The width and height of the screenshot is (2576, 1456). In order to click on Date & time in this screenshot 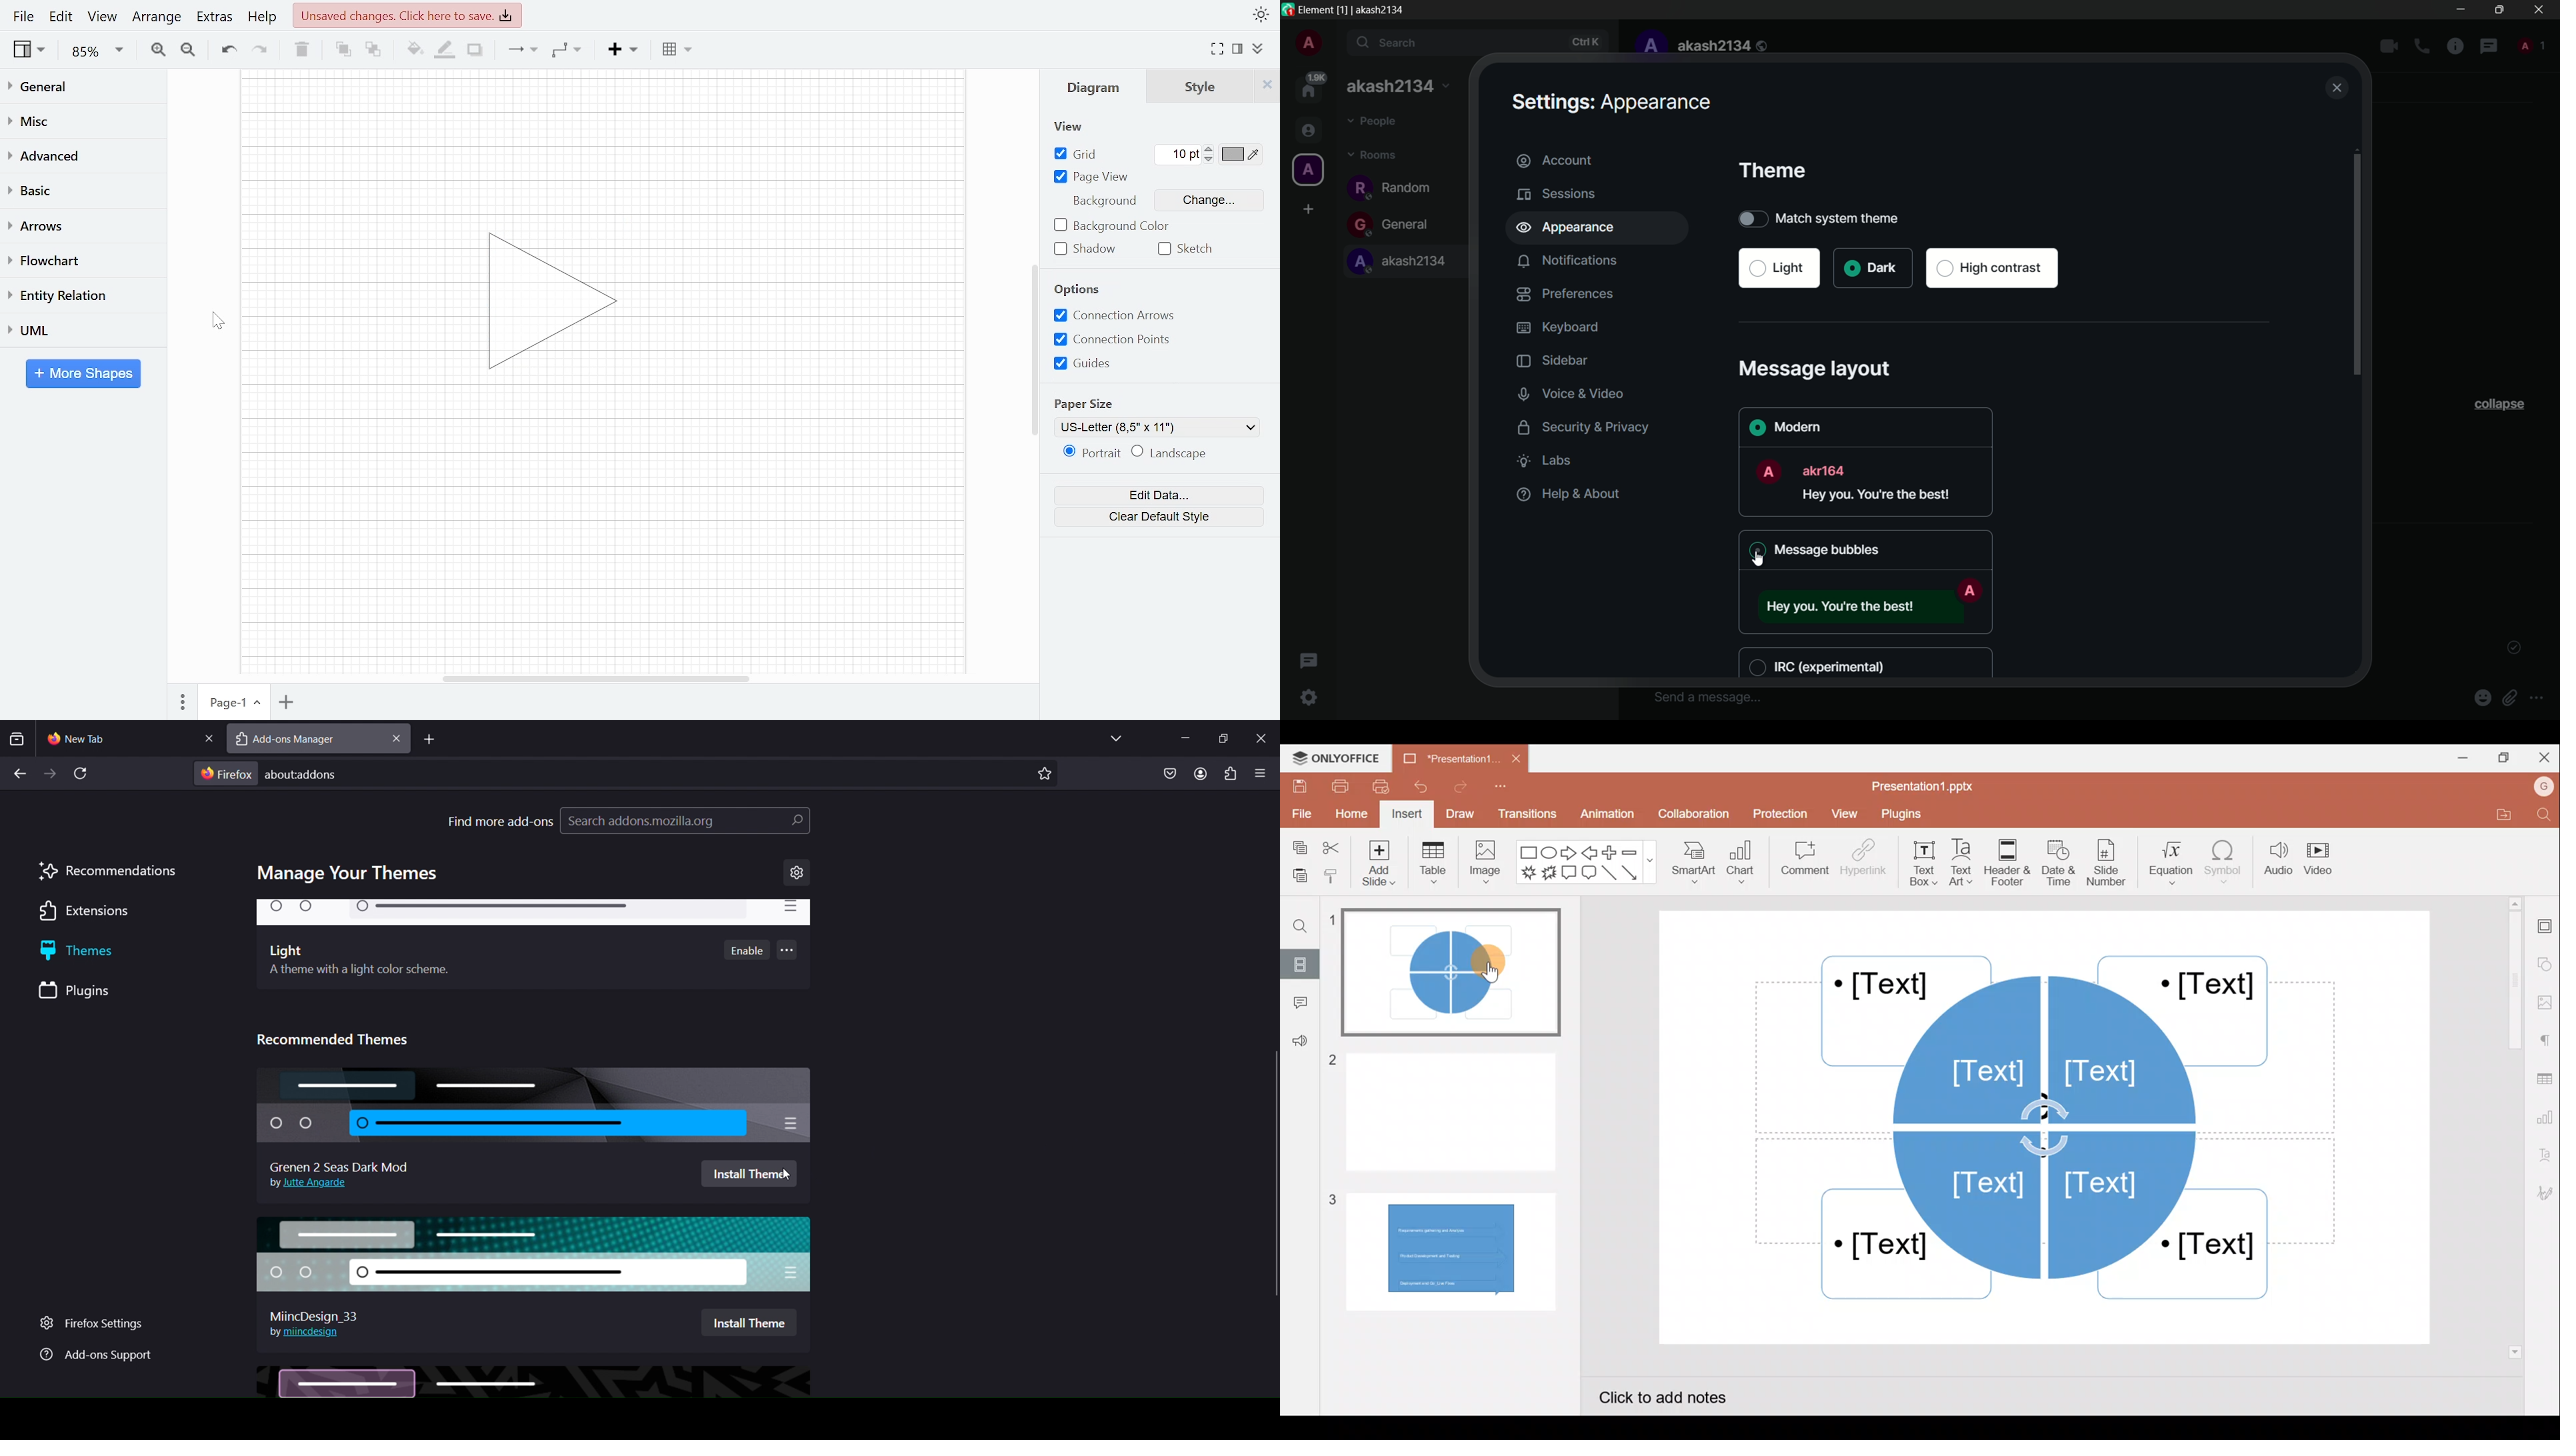, I will do `click(2061, 863)`.